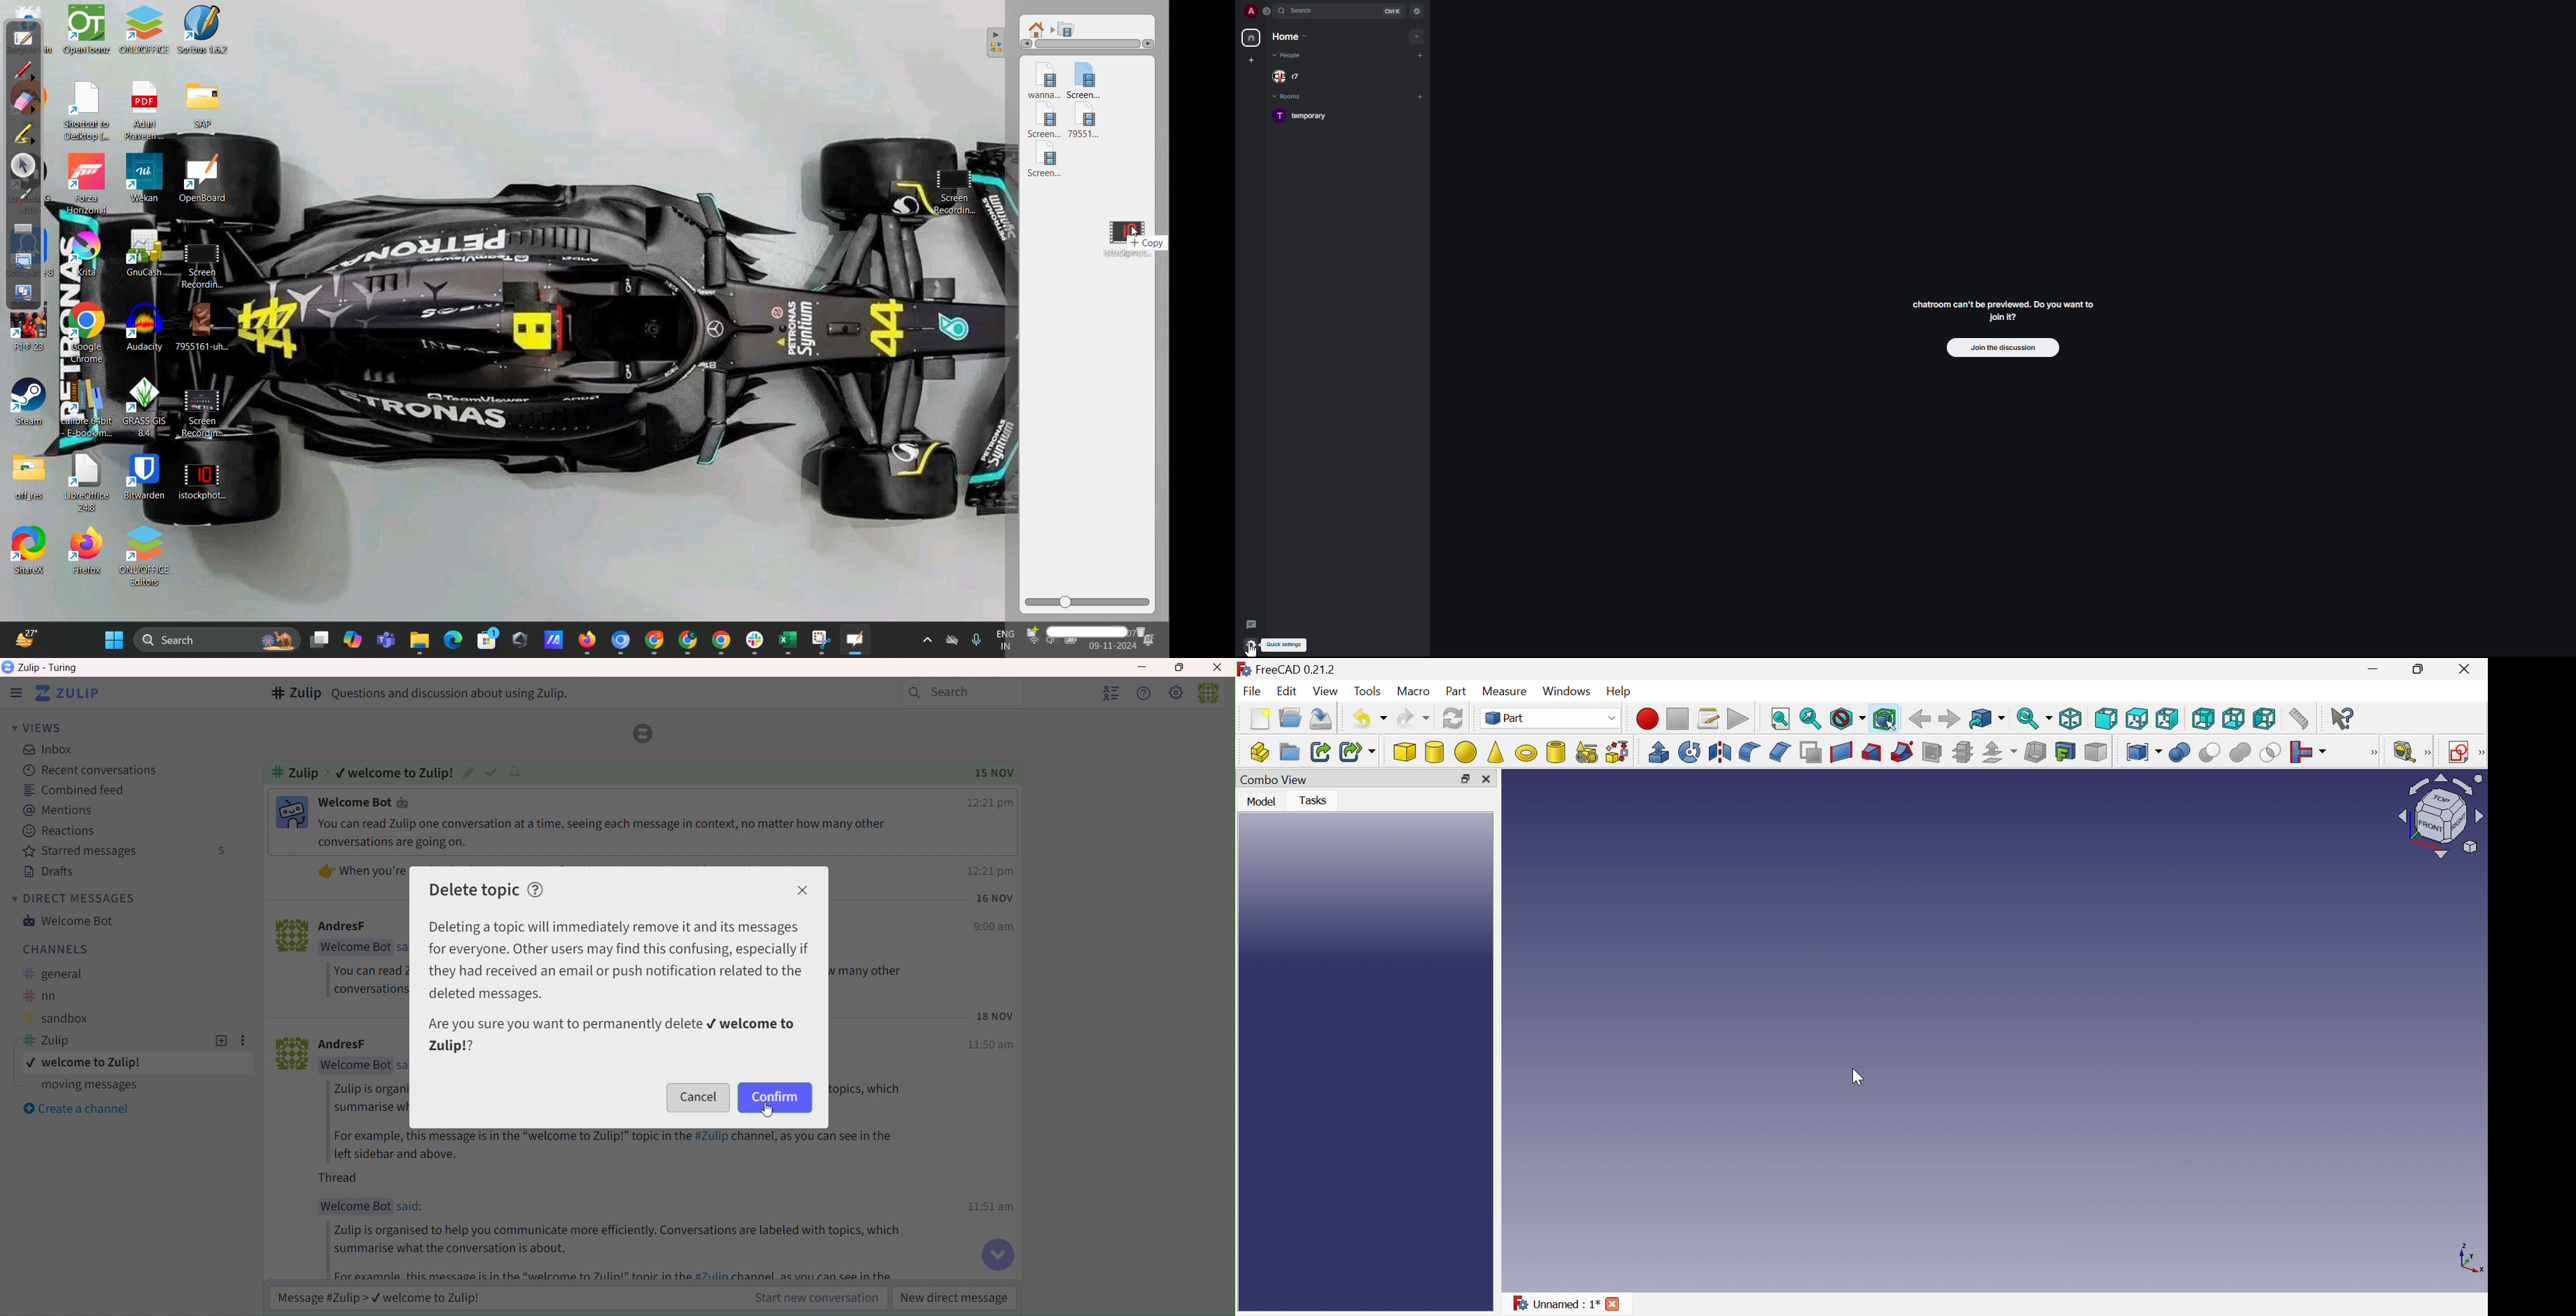  What do you see at coordinates (1024, 47) in the screenshot?
I see `Left arrow` at bounding box center [1024, 47].